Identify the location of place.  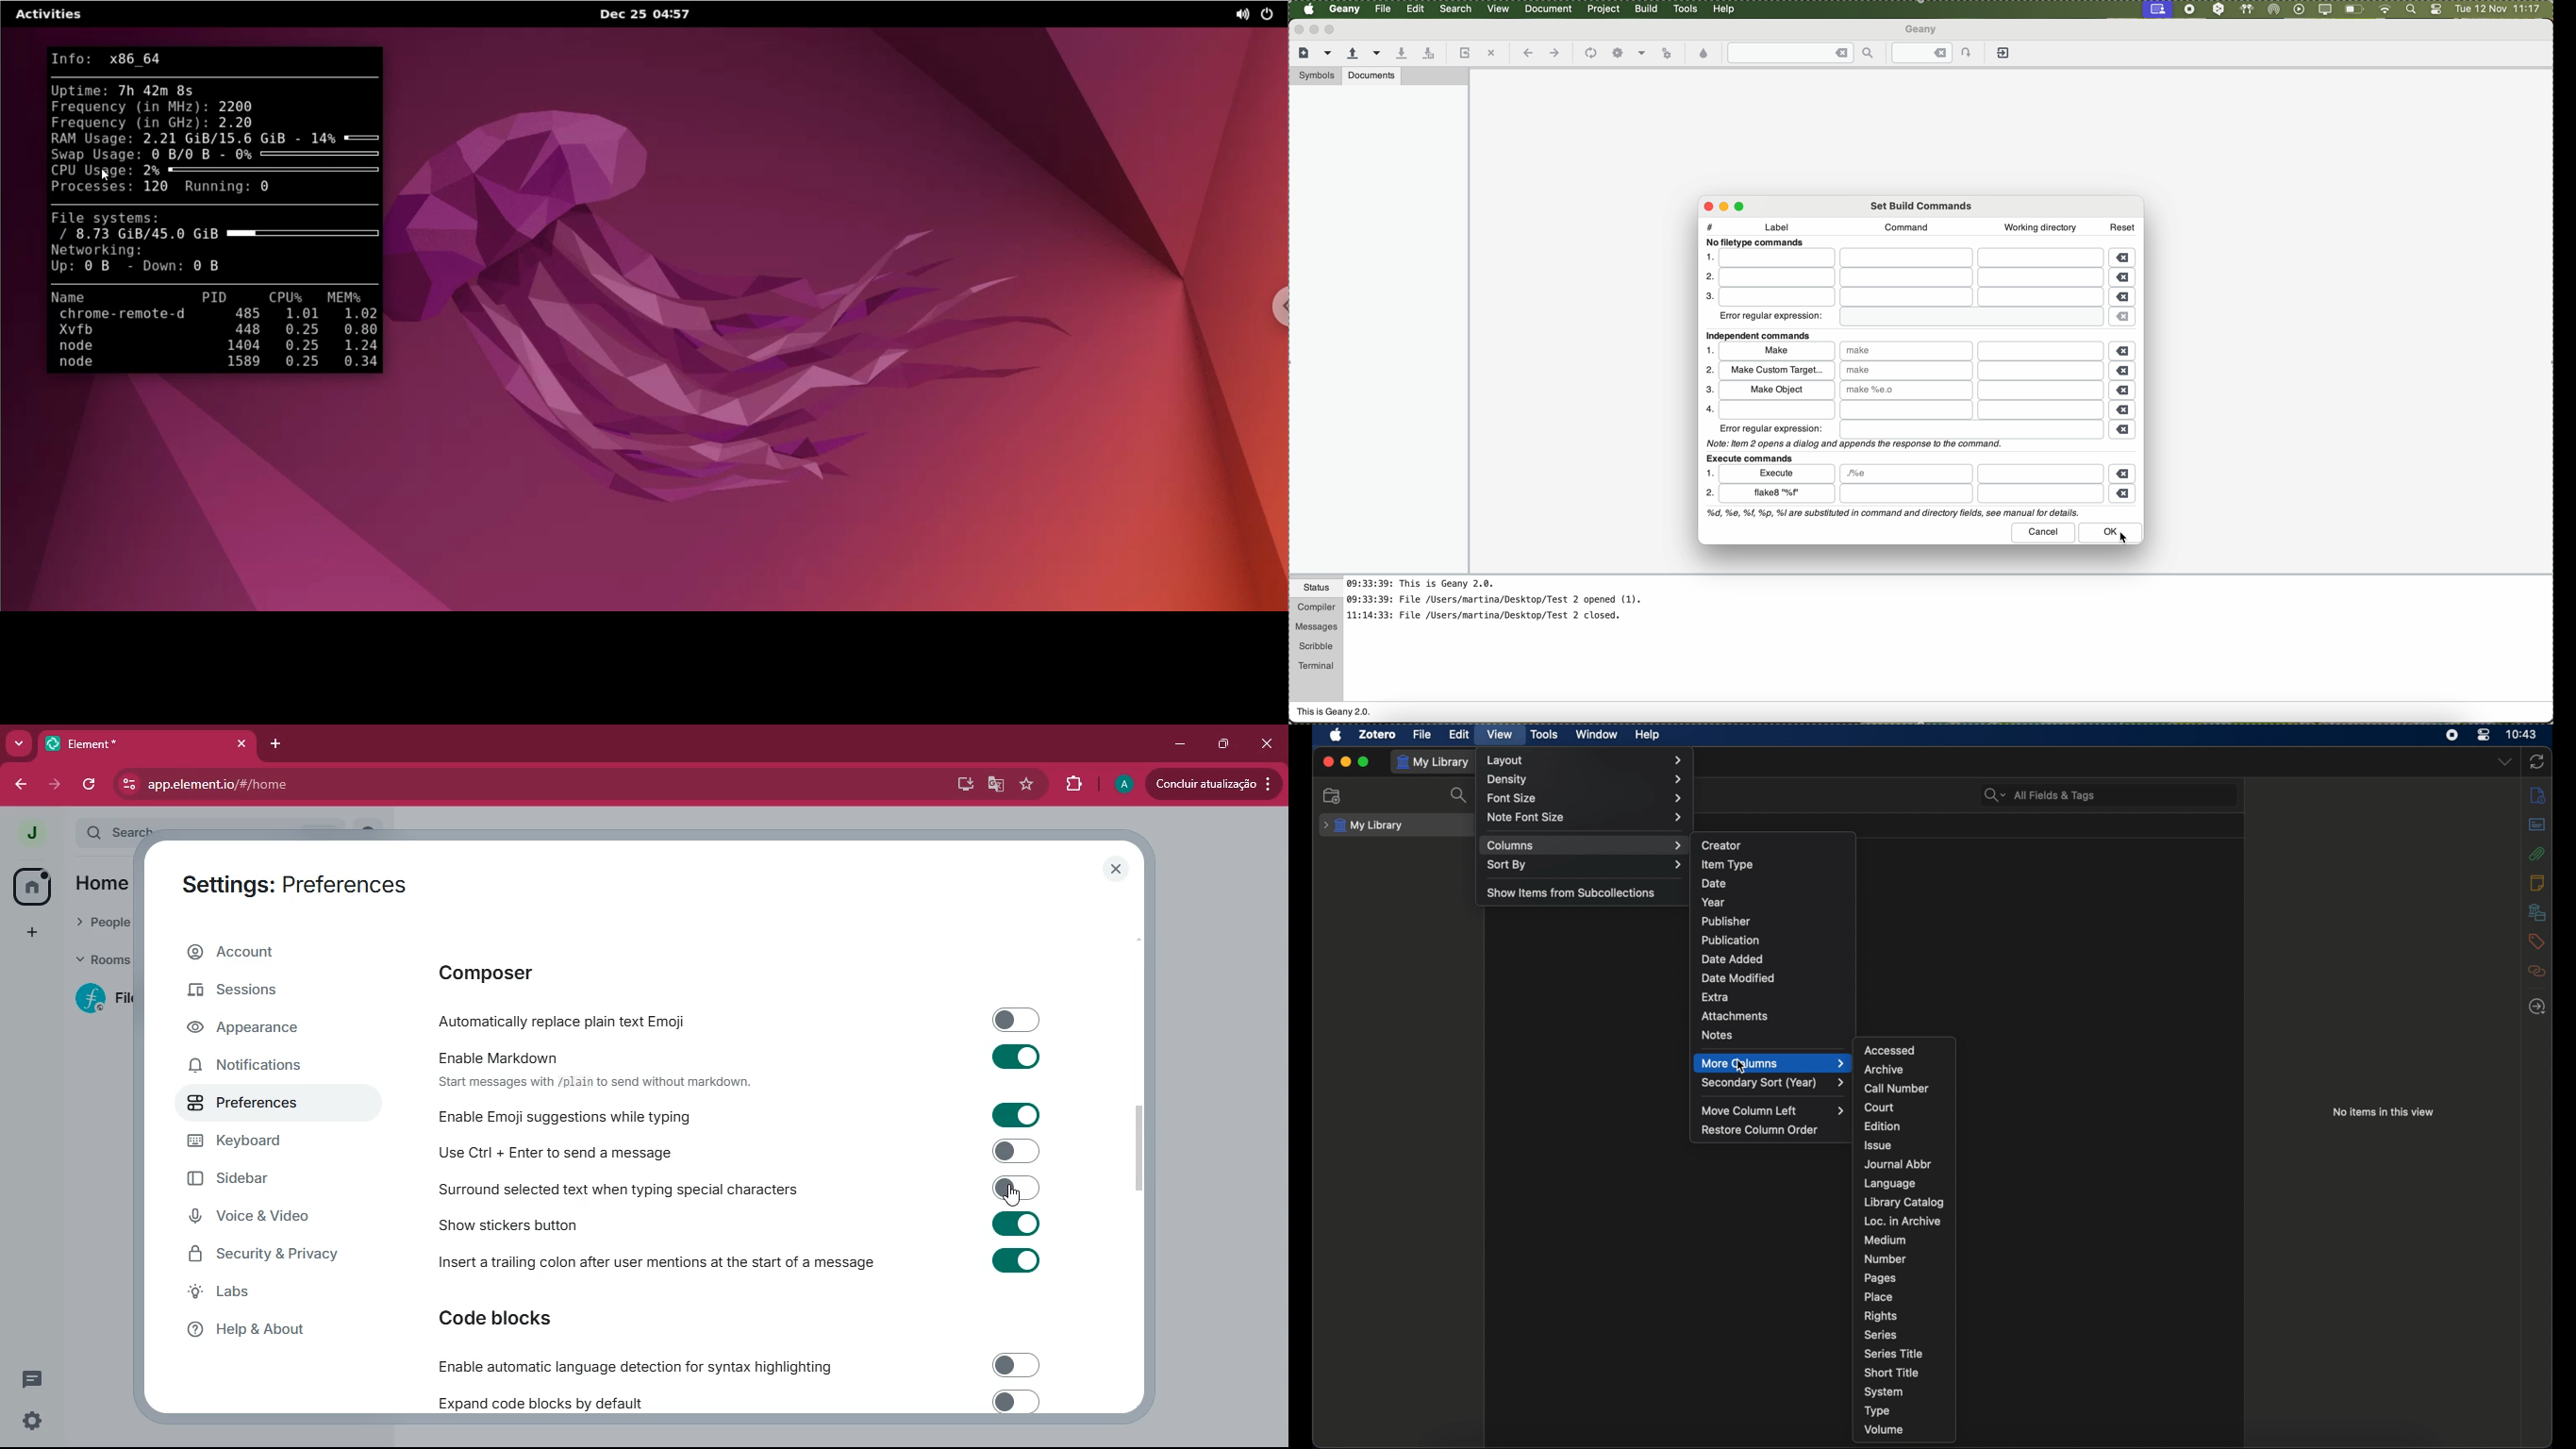
(1879, 1297).